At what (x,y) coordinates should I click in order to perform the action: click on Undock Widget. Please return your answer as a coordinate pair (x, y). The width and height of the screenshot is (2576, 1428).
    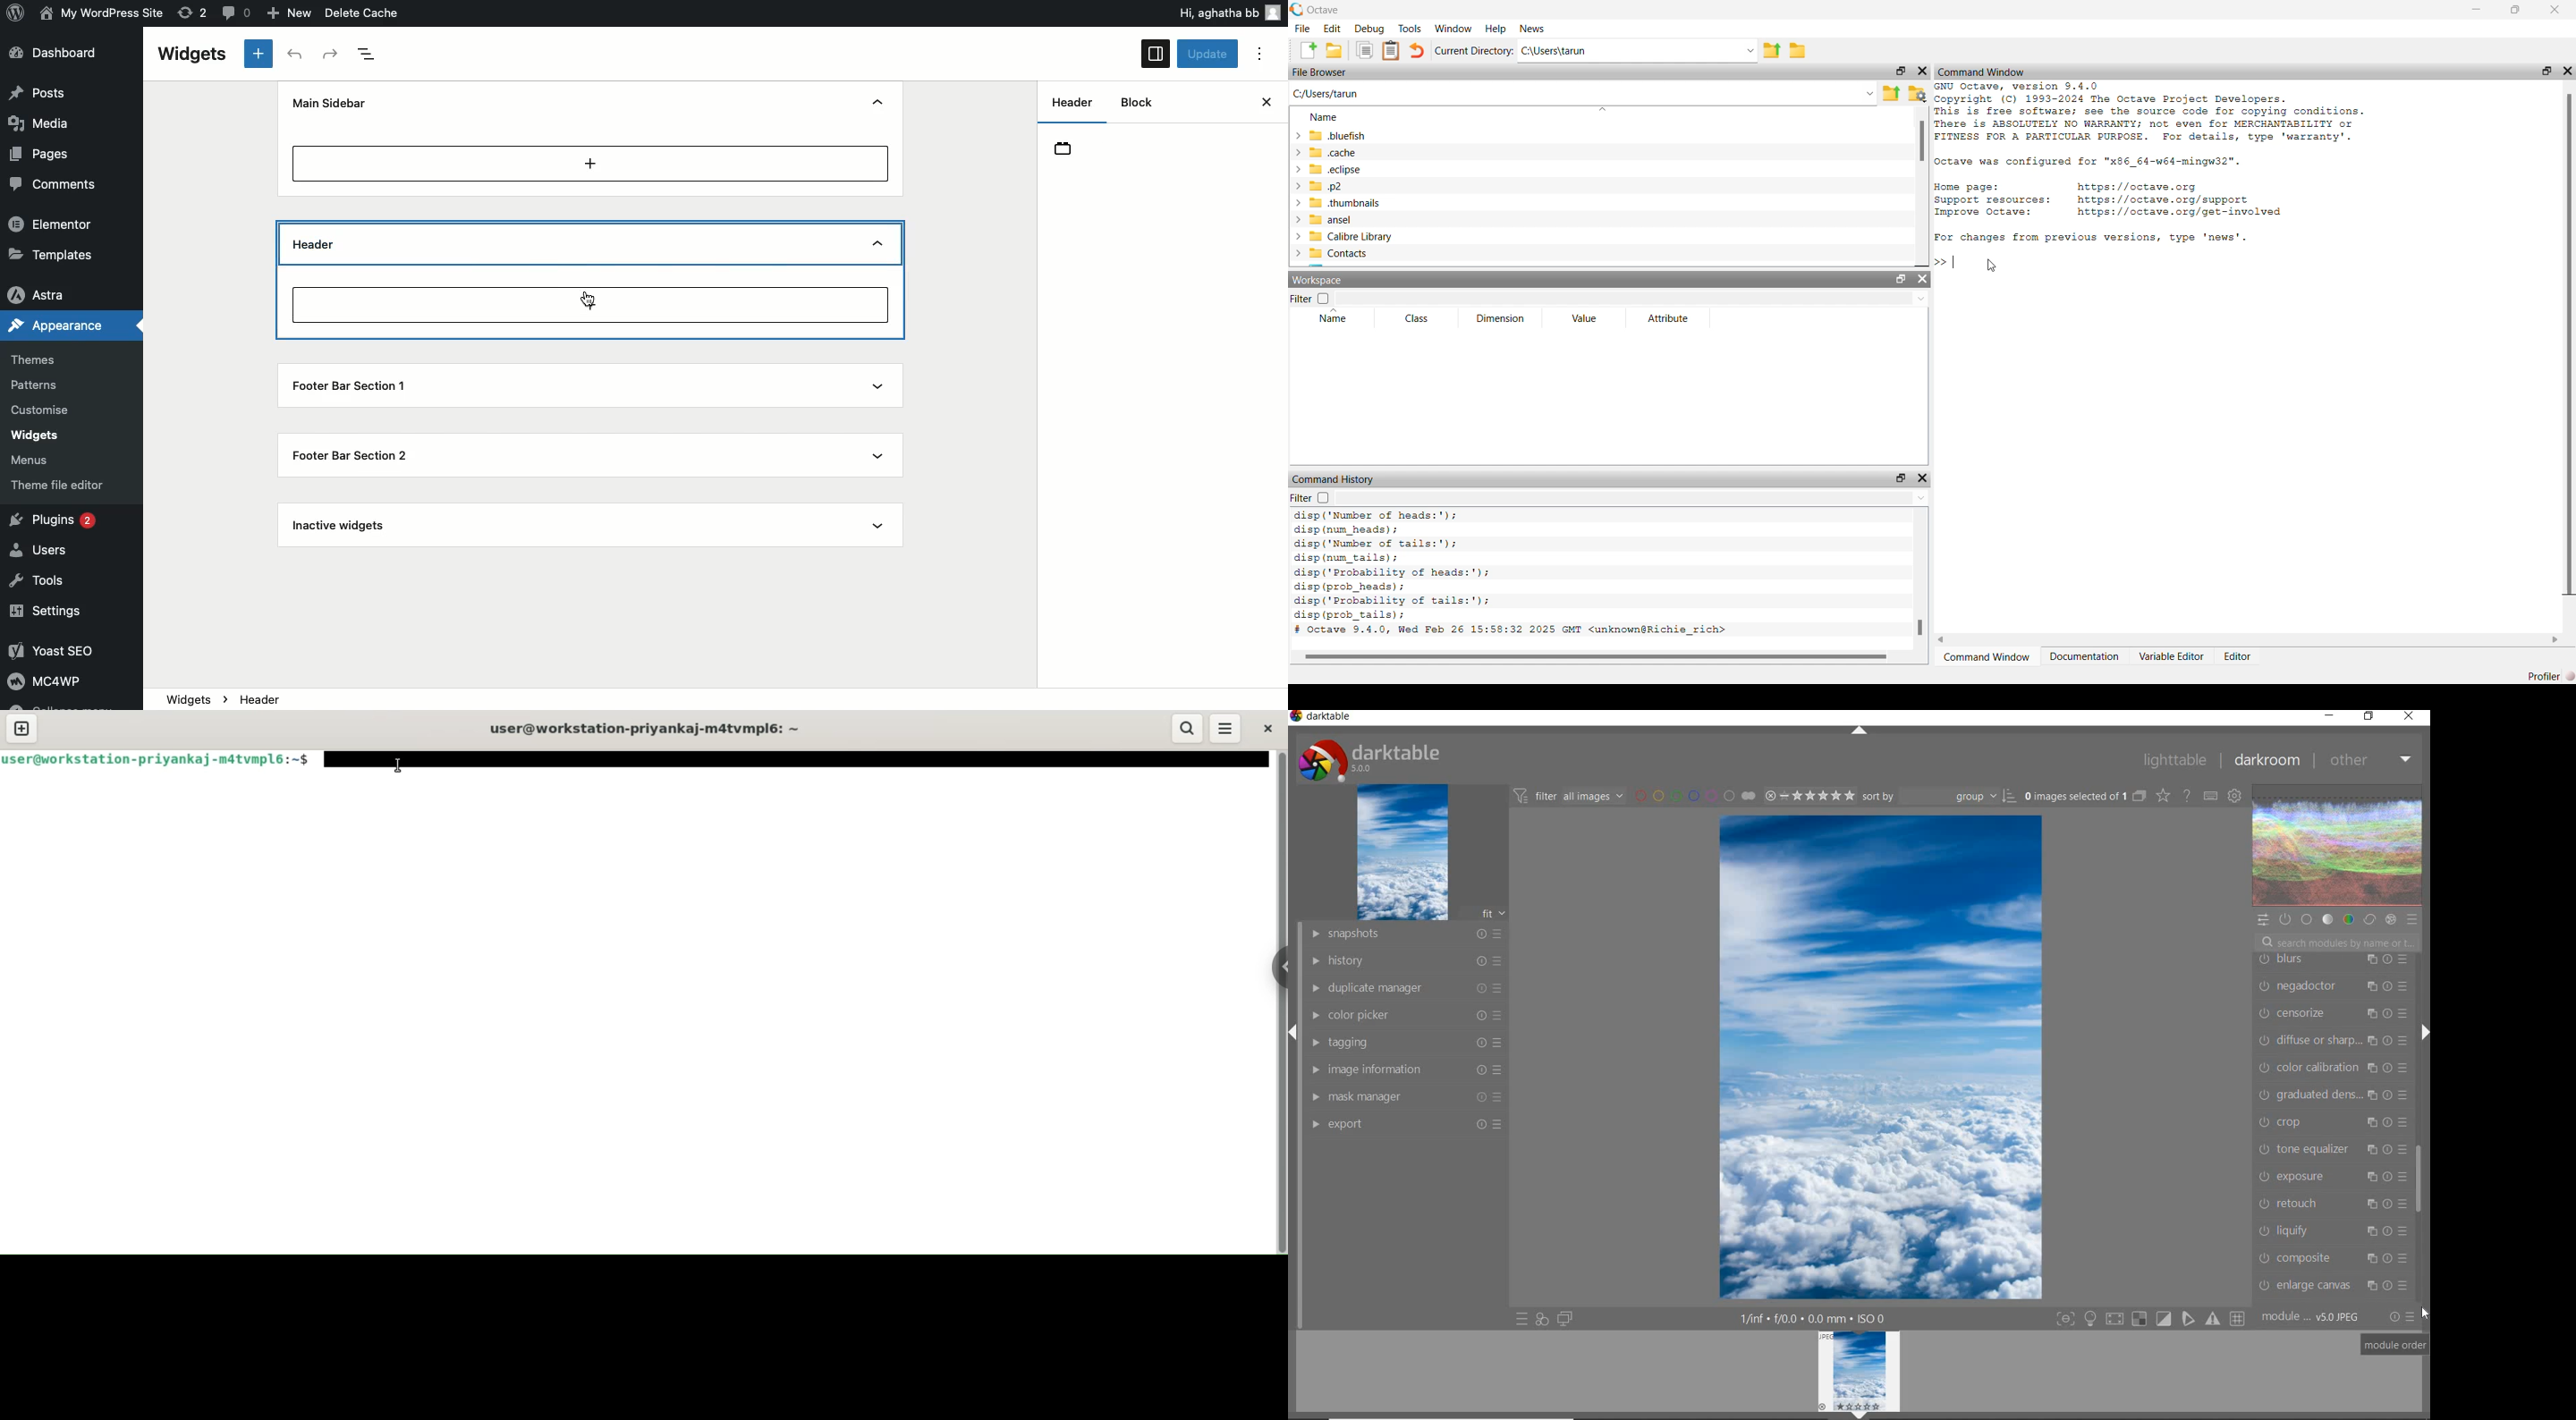
    Looking at the image, I should click on (1900, 279).